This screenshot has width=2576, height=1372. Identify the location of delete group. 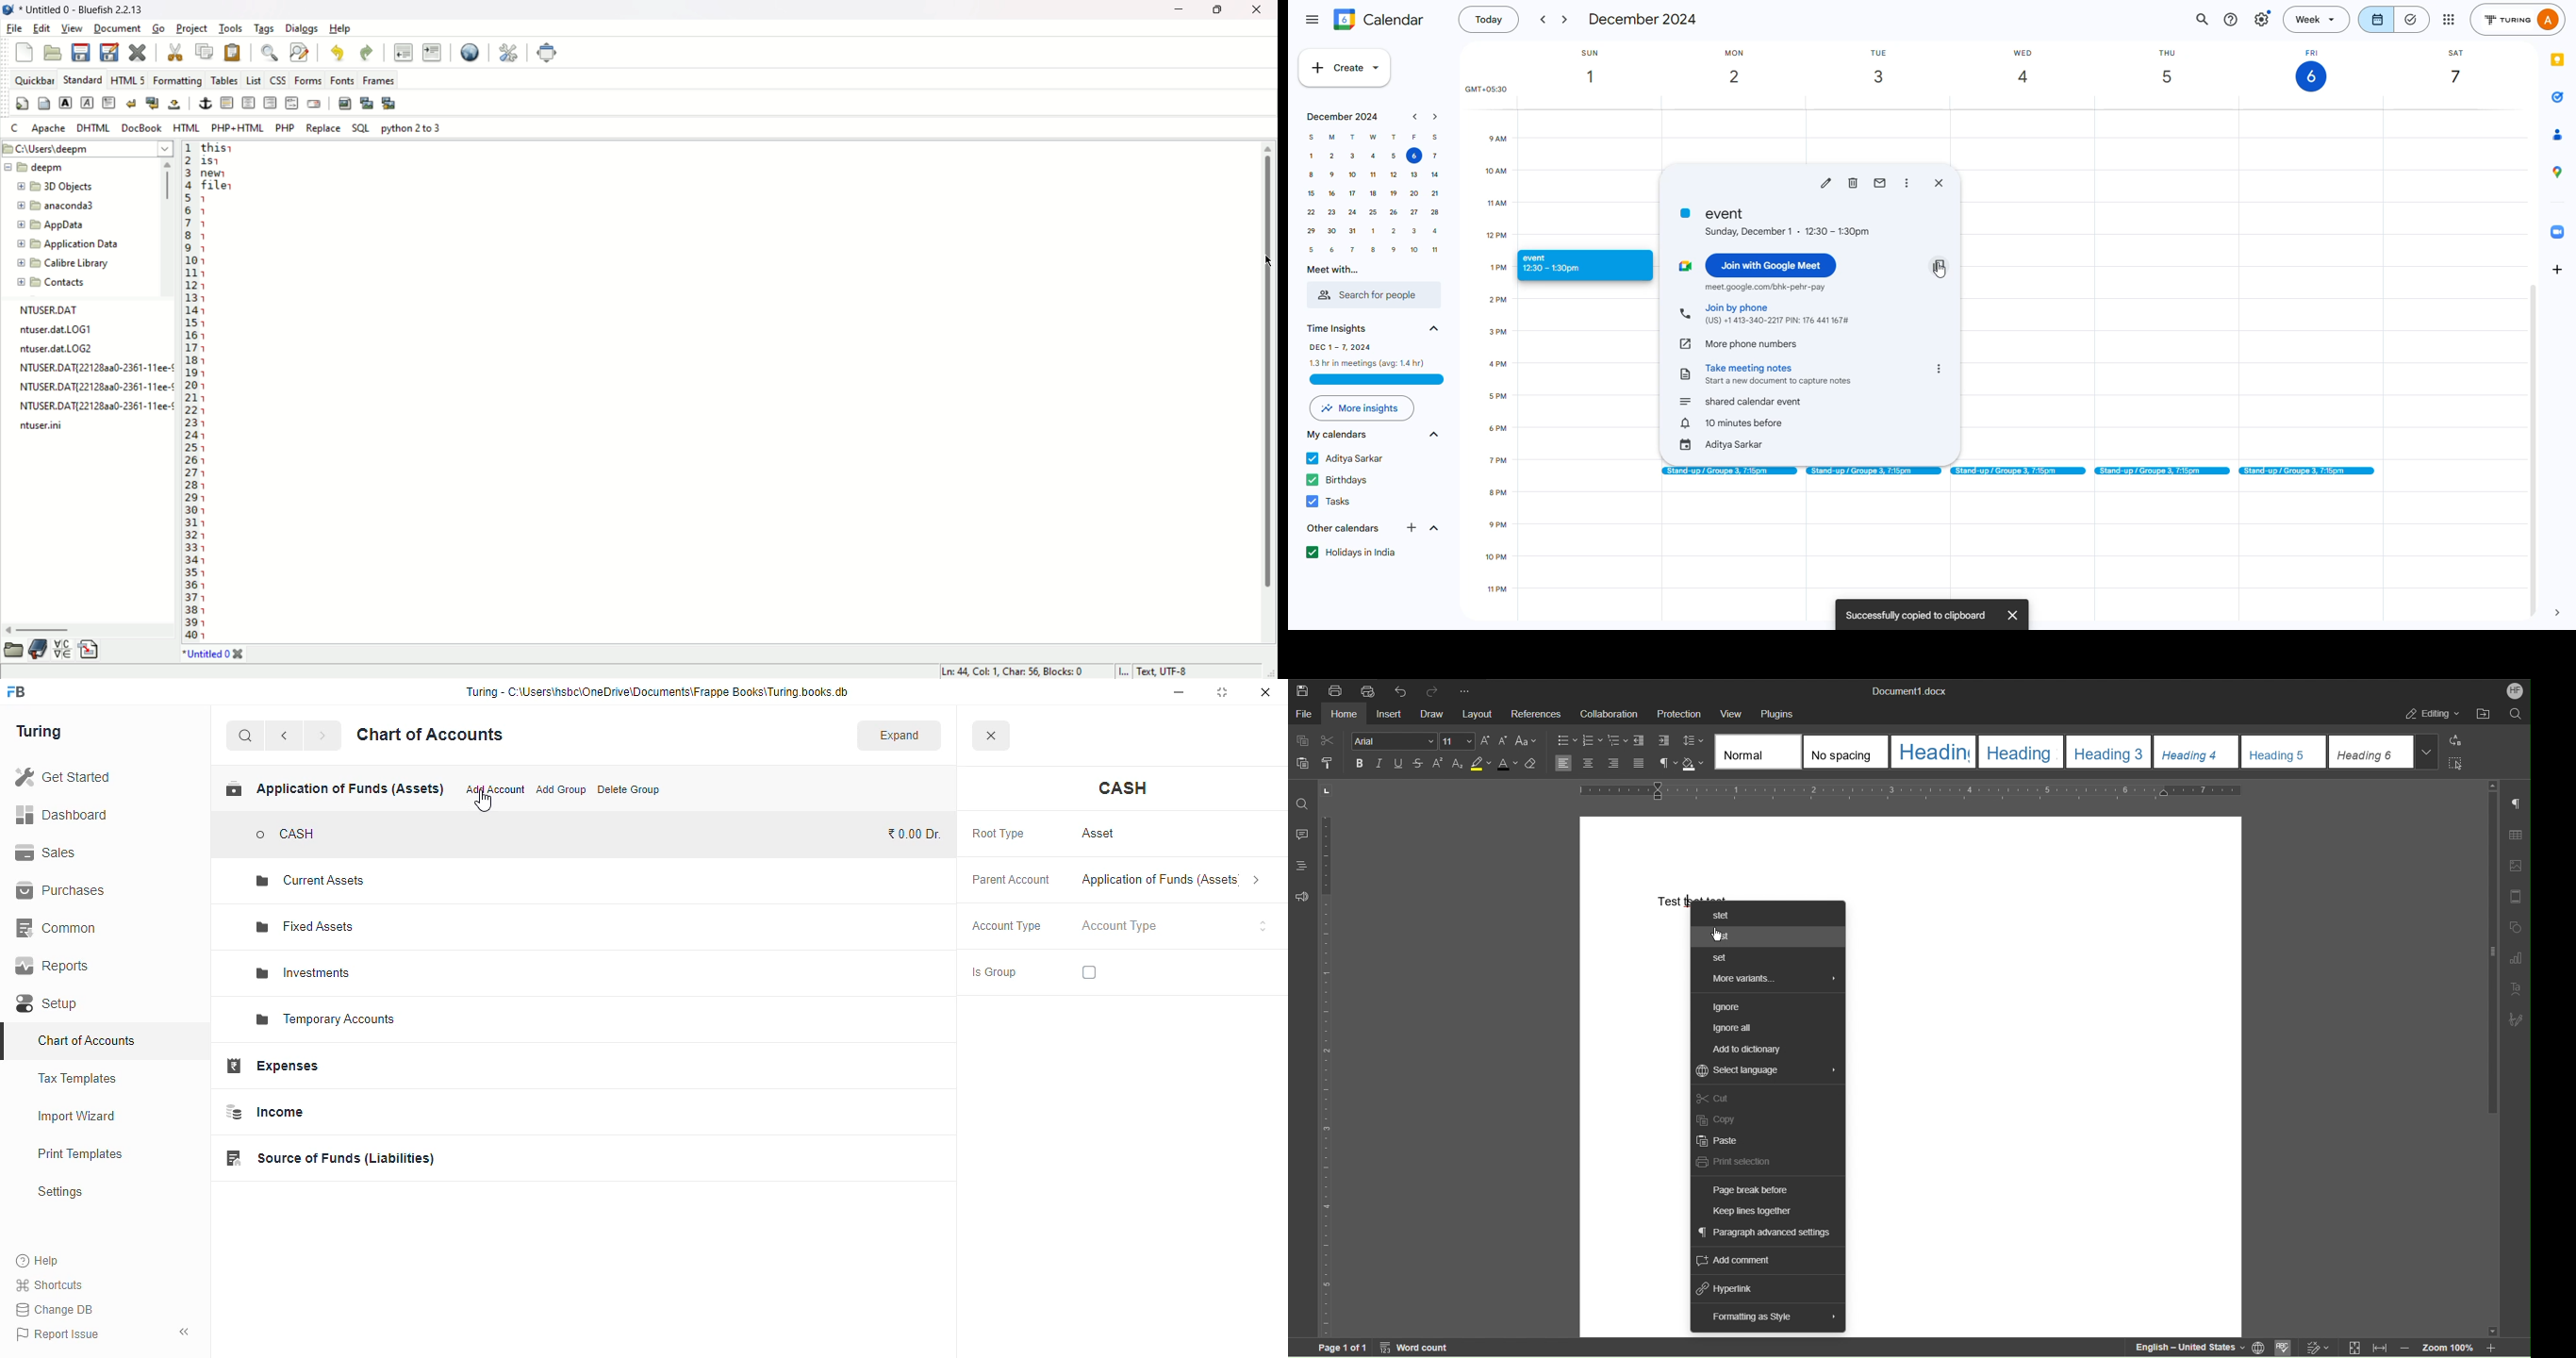
(629, 789).